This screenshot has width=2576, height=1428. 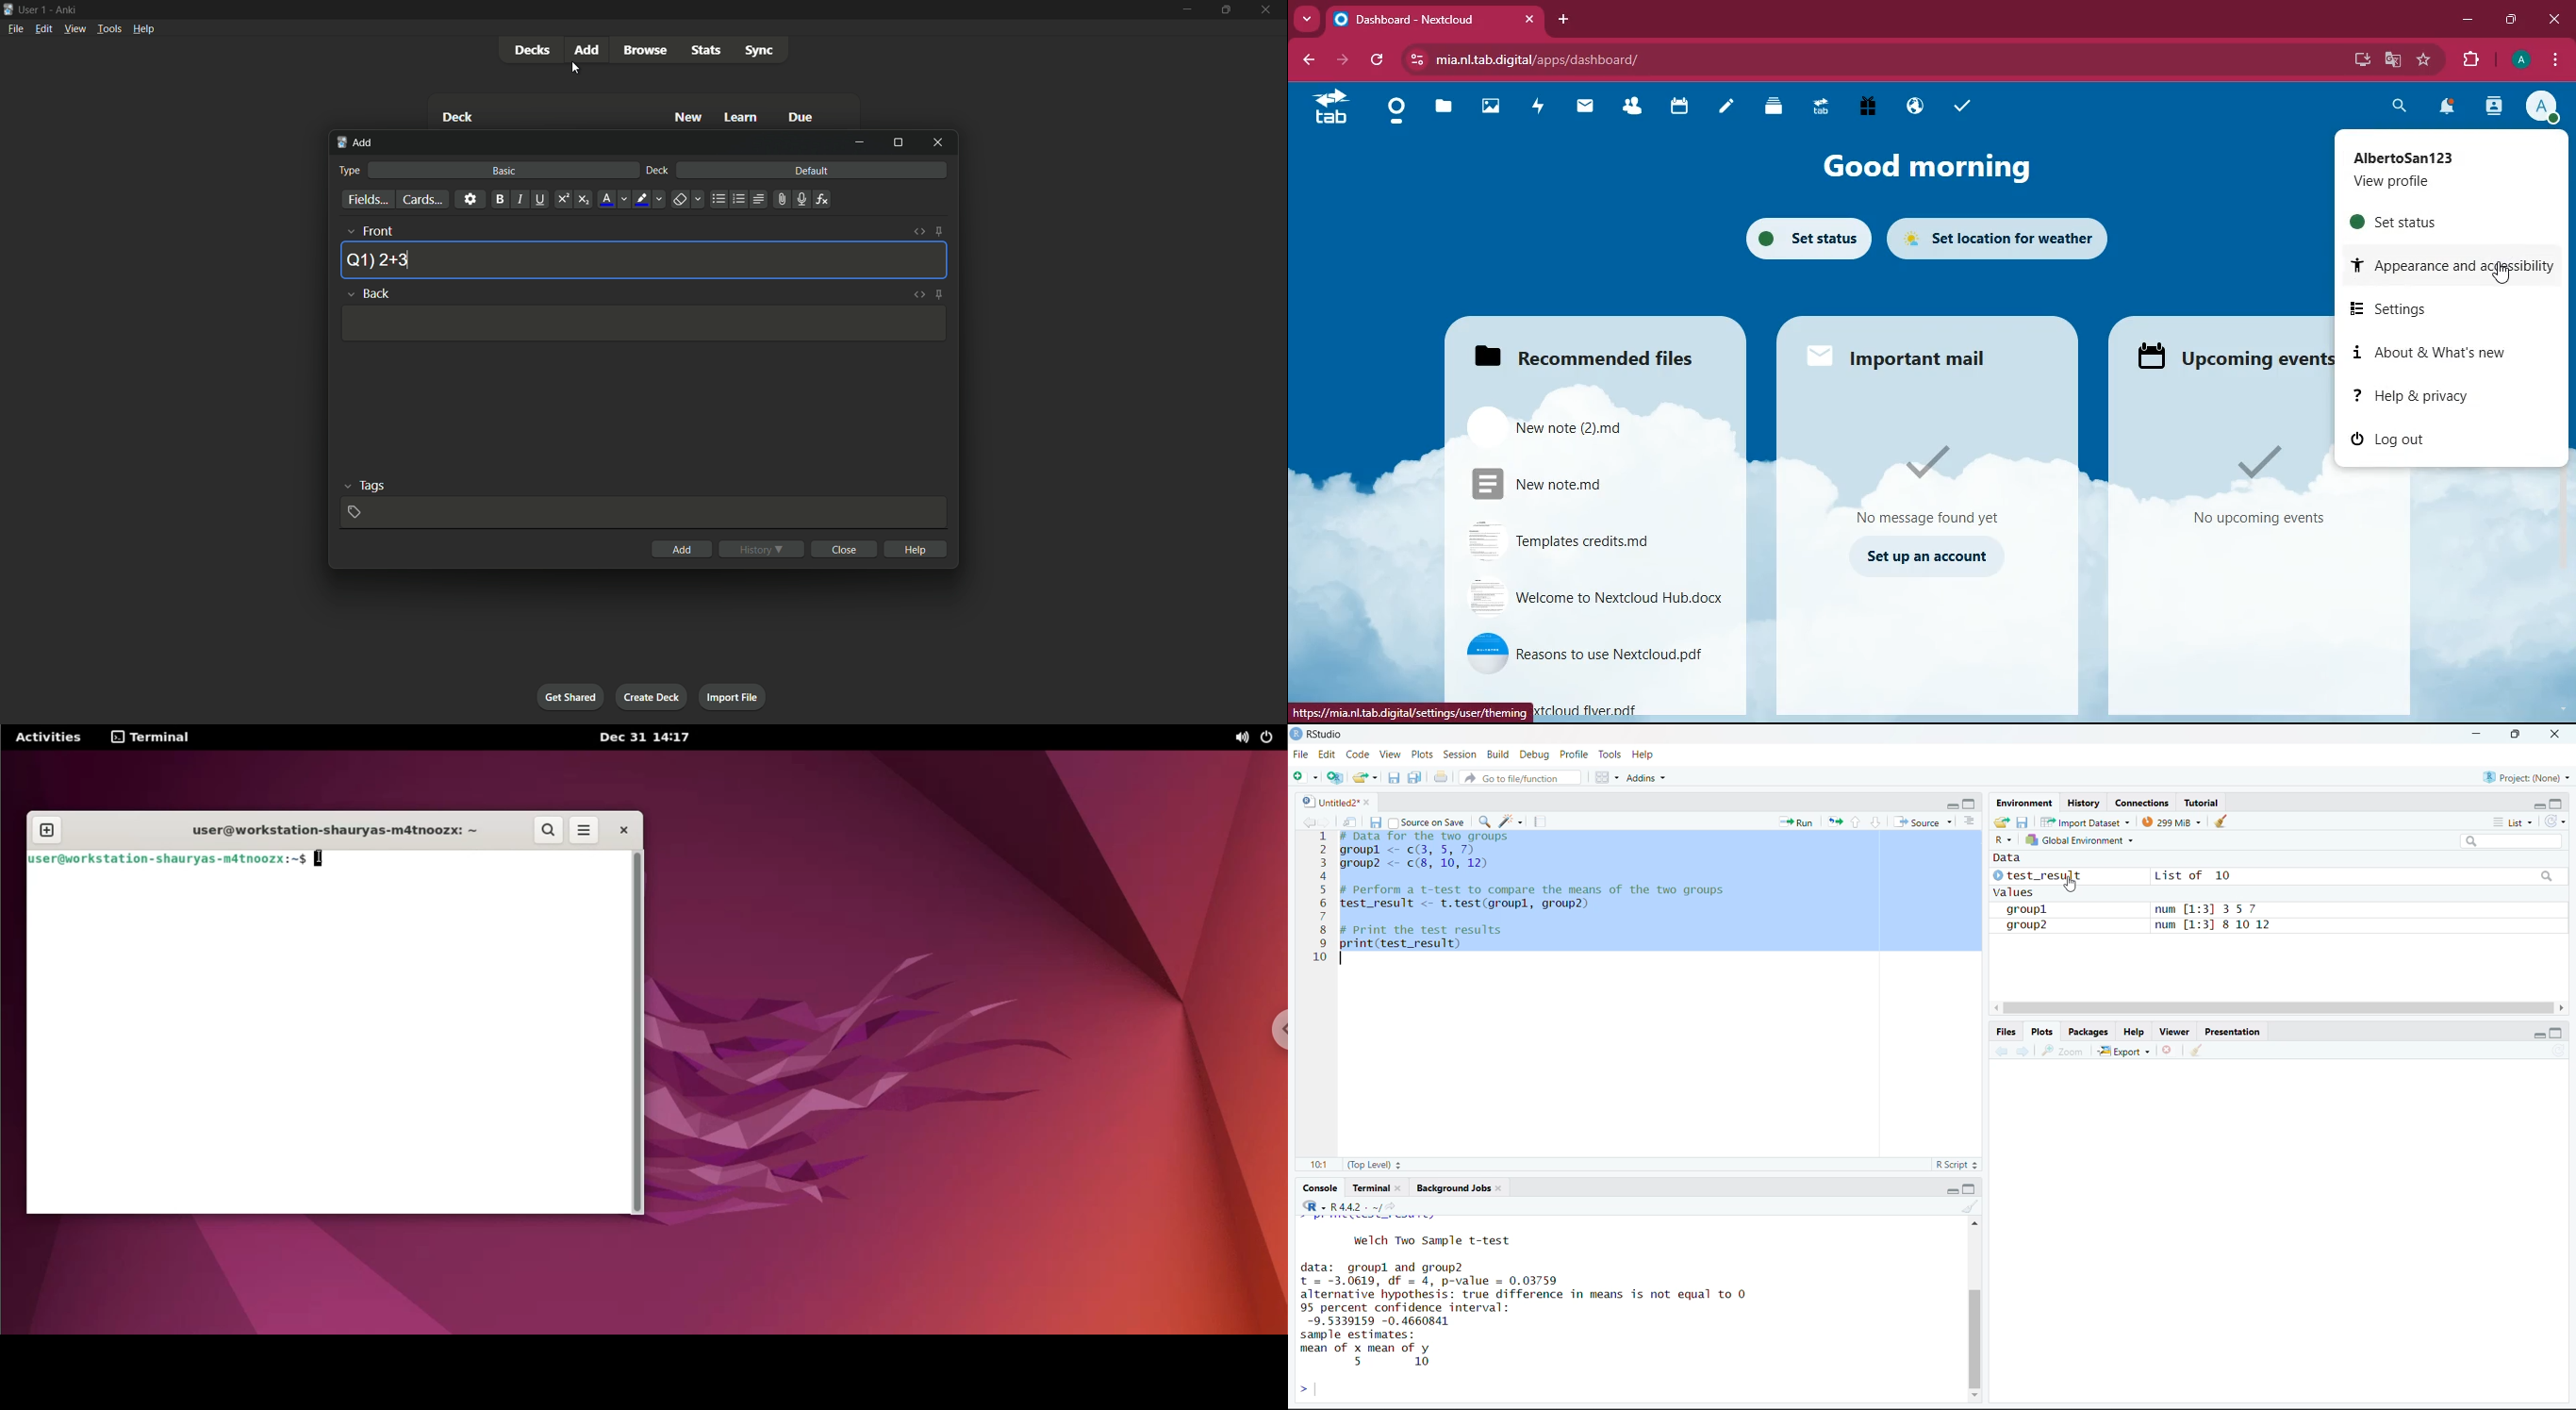 I want to click on home, so click(x=1394, y=112).